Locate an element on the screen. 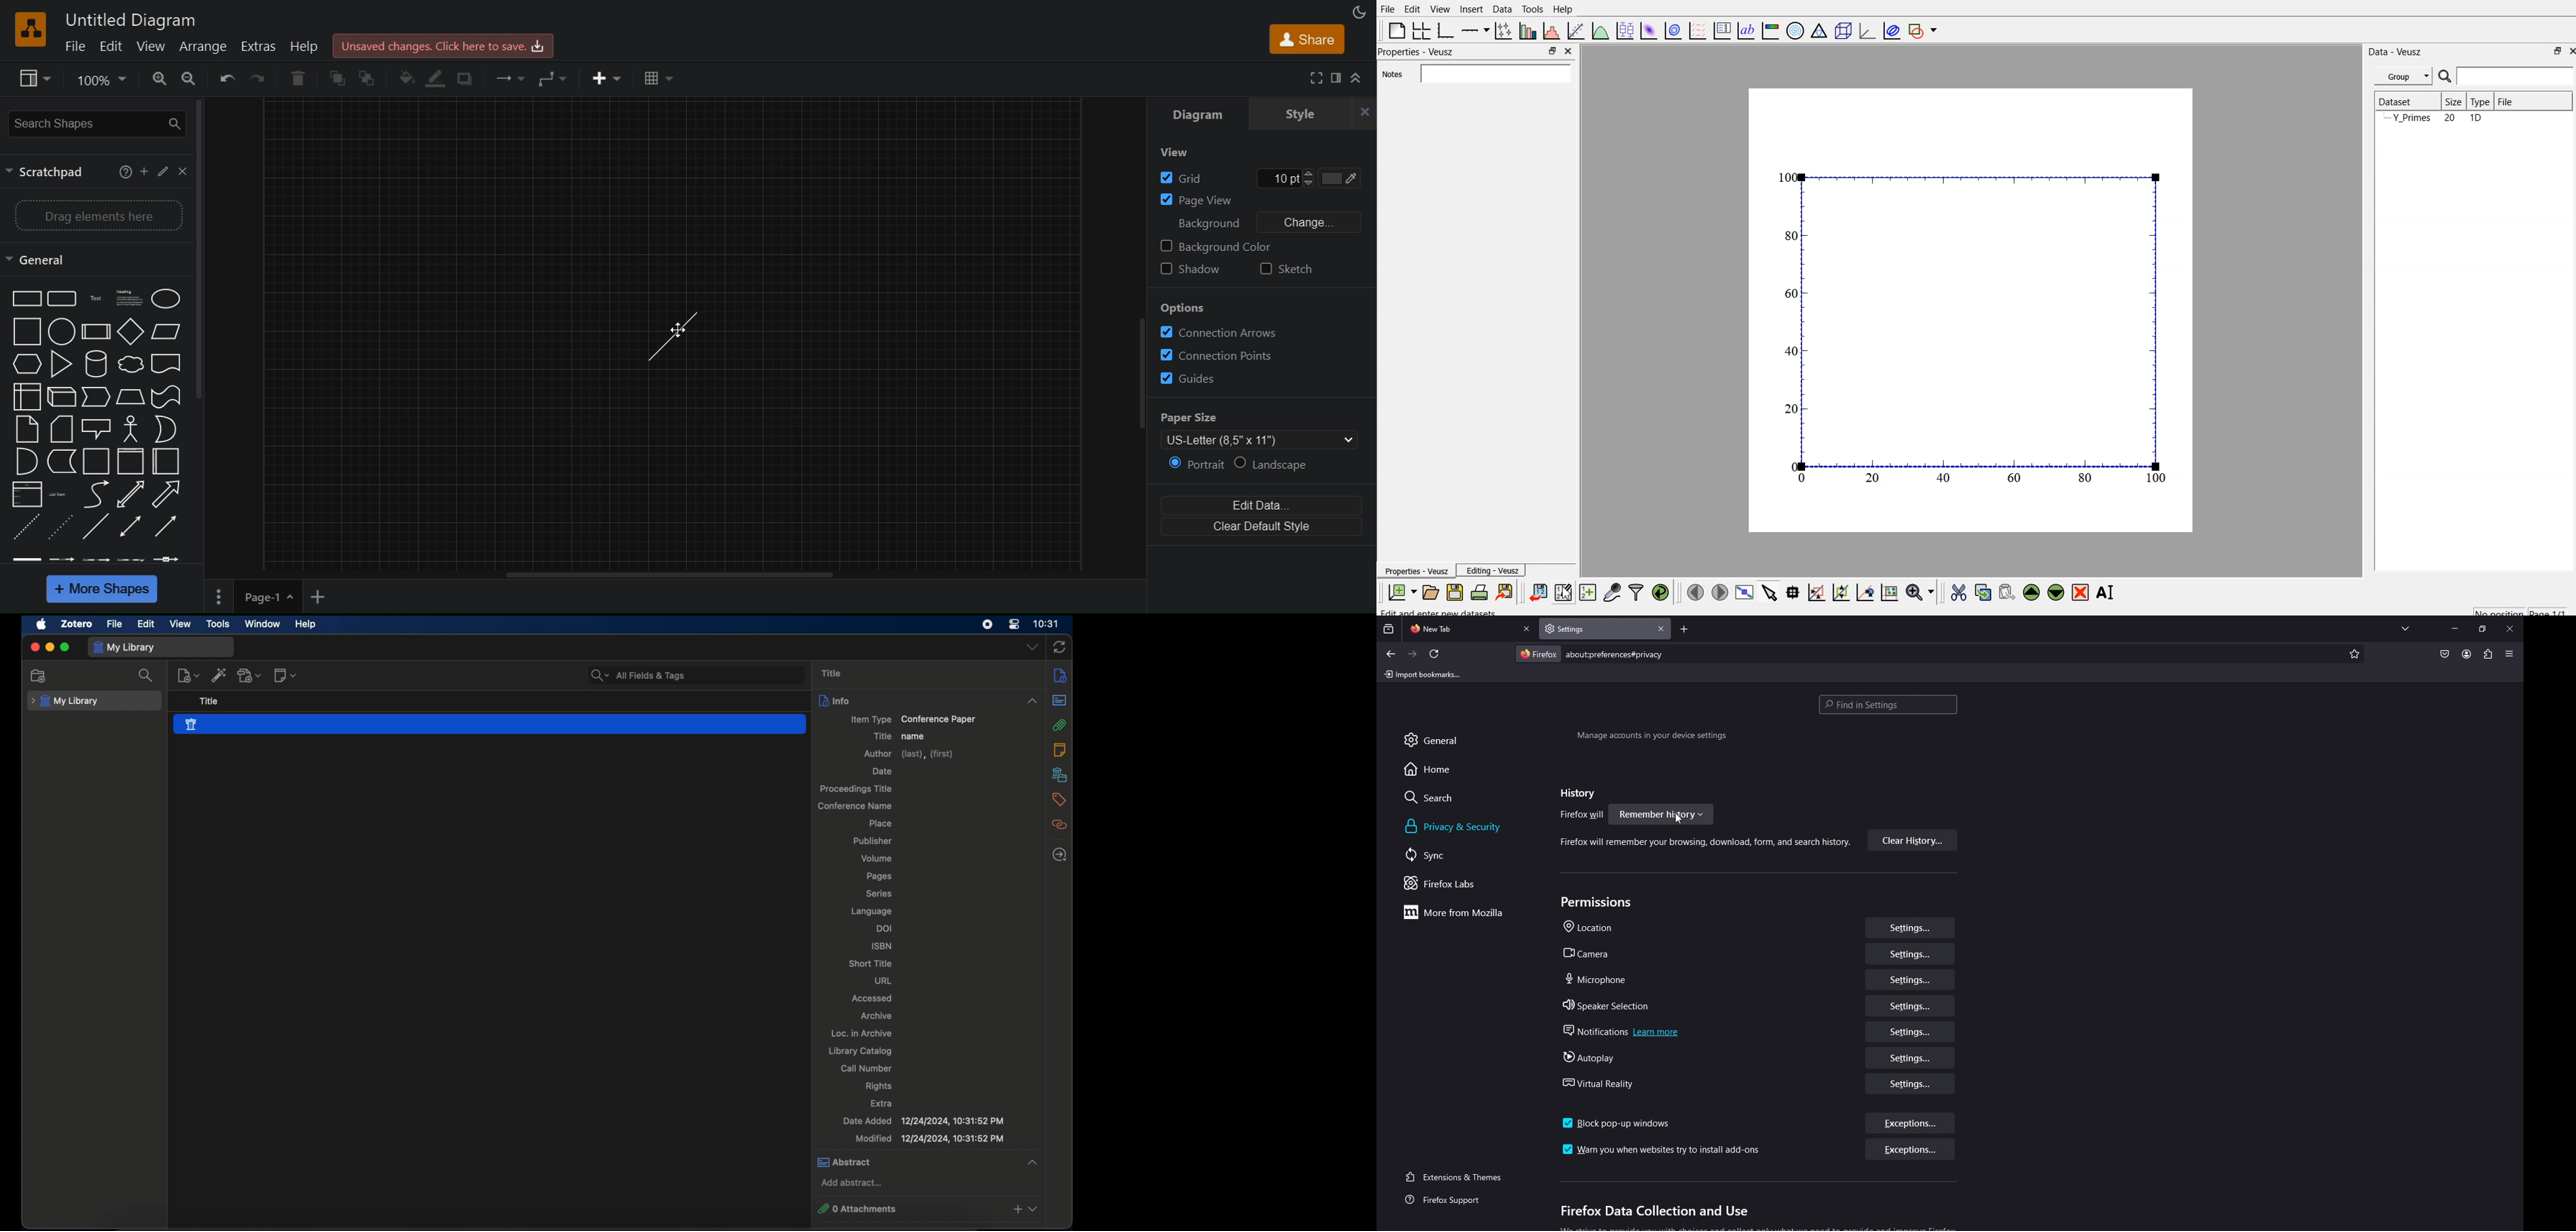  pages is located at coordinates (880, 877).